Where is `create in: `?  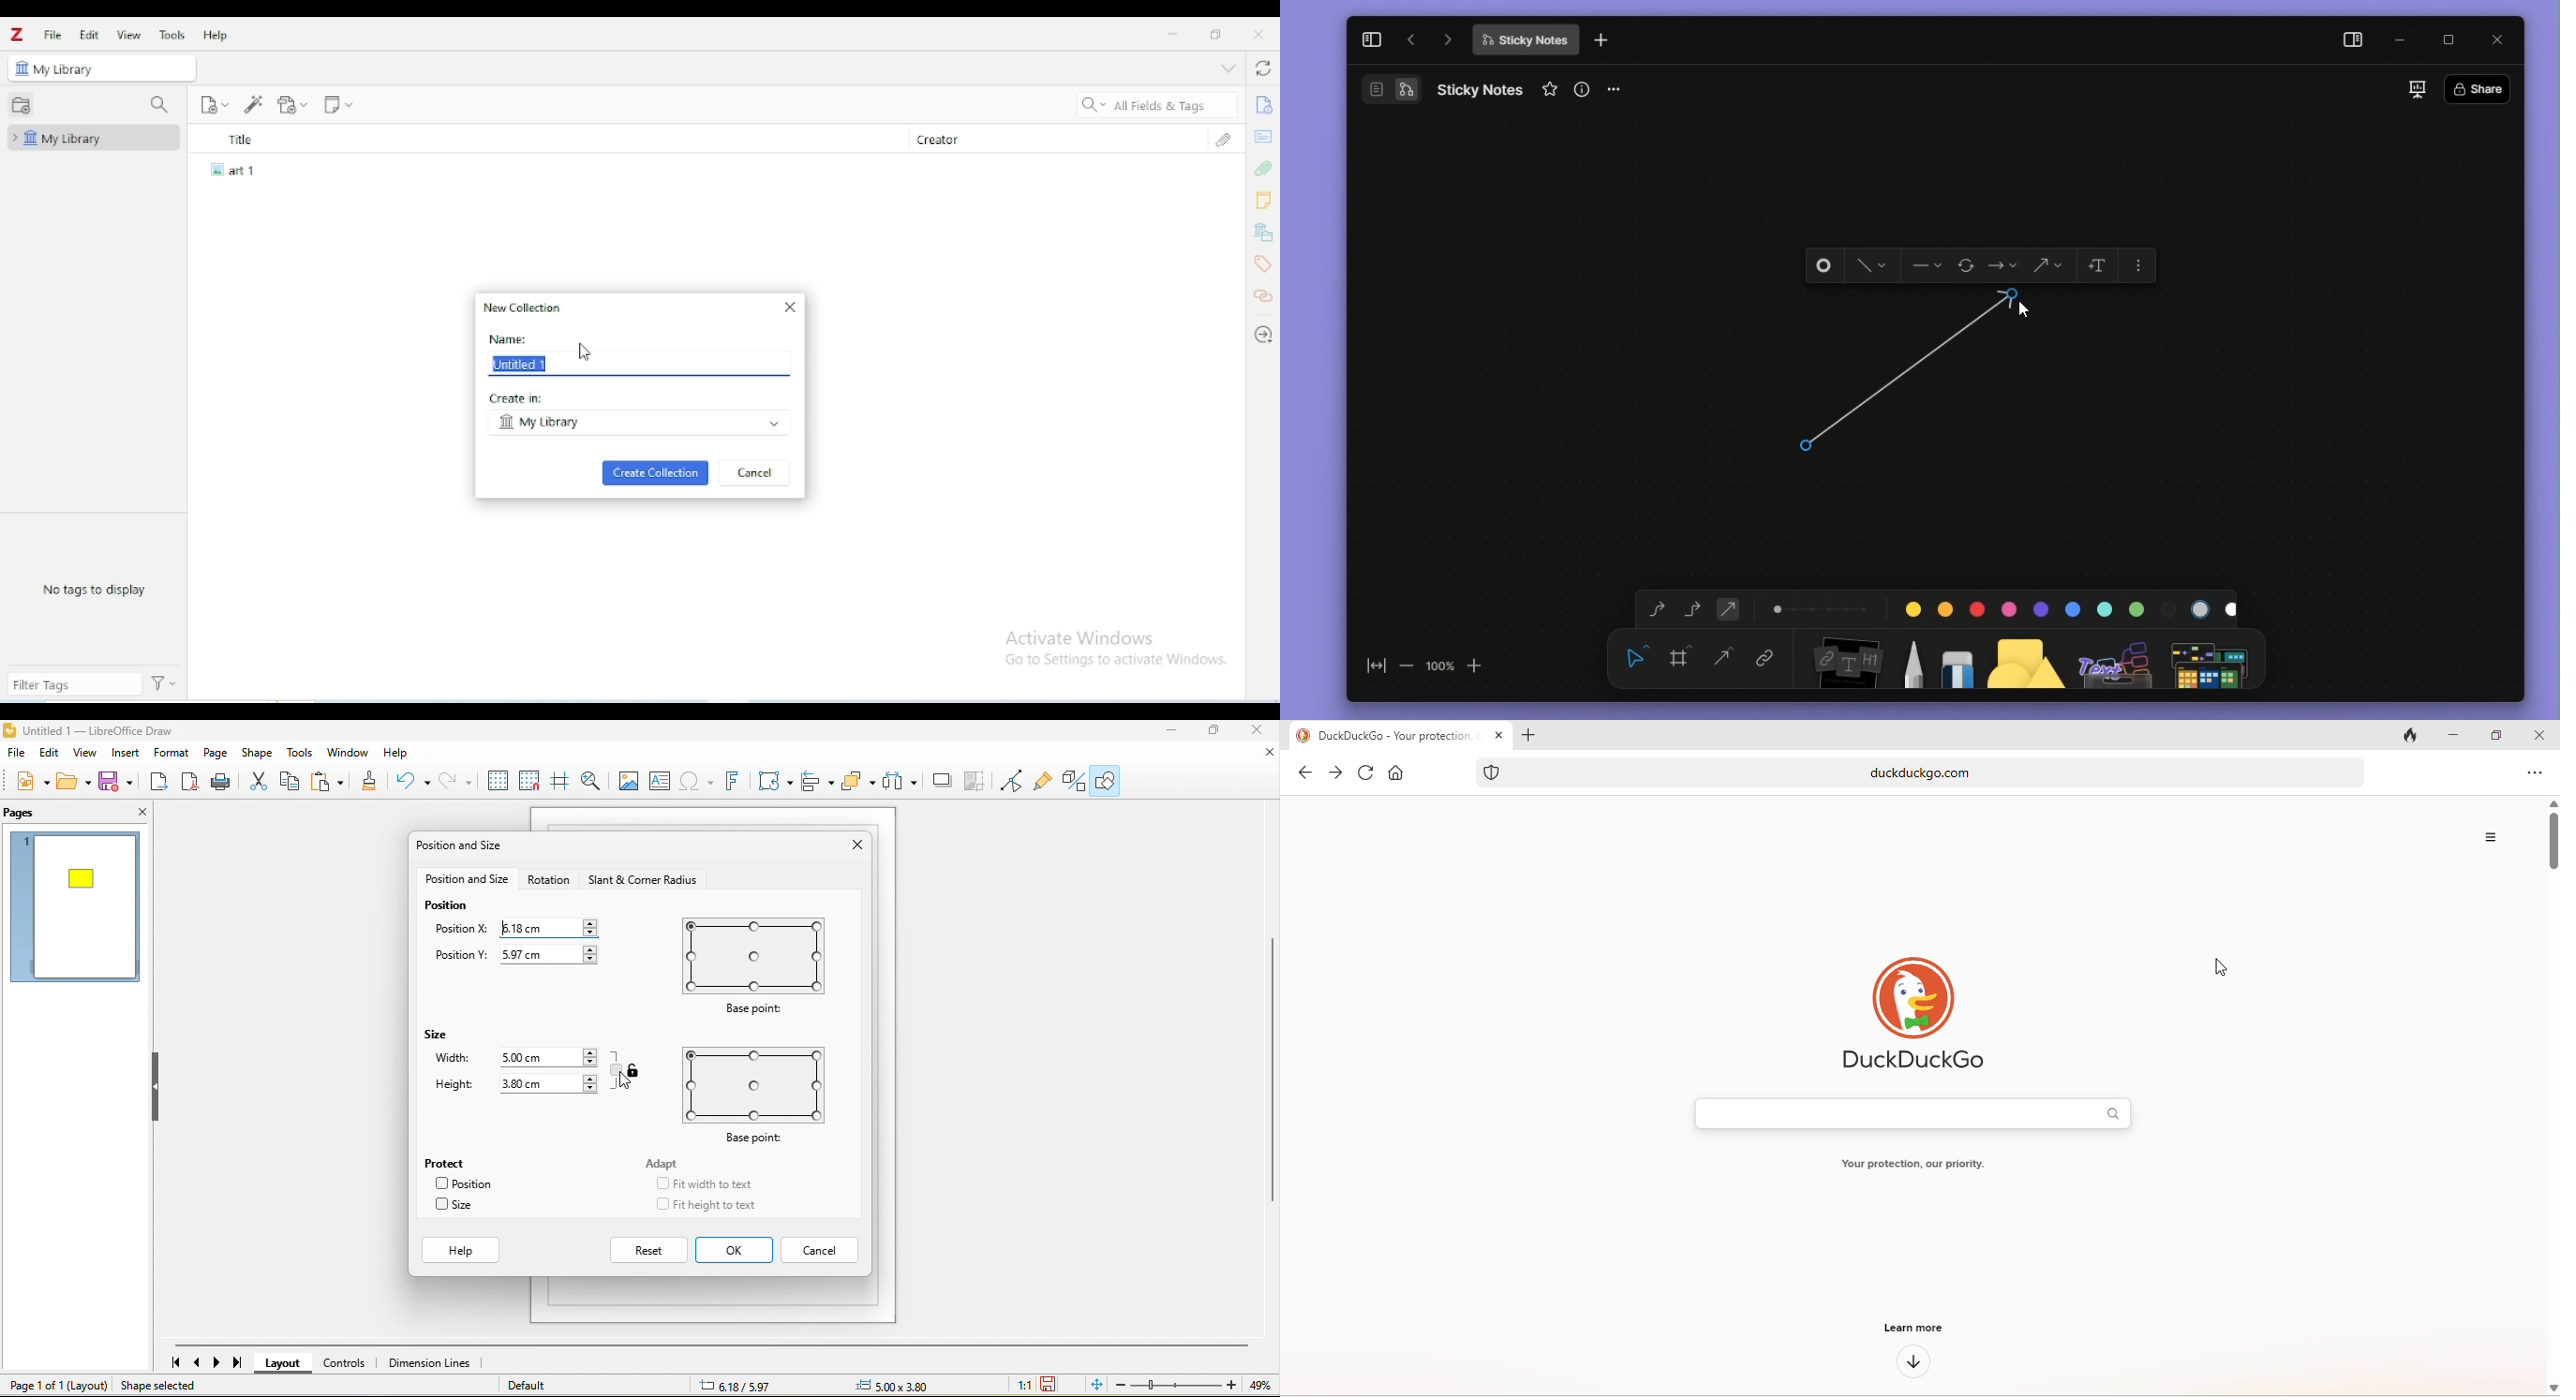 create in:  is located at coordinates (518, 398).